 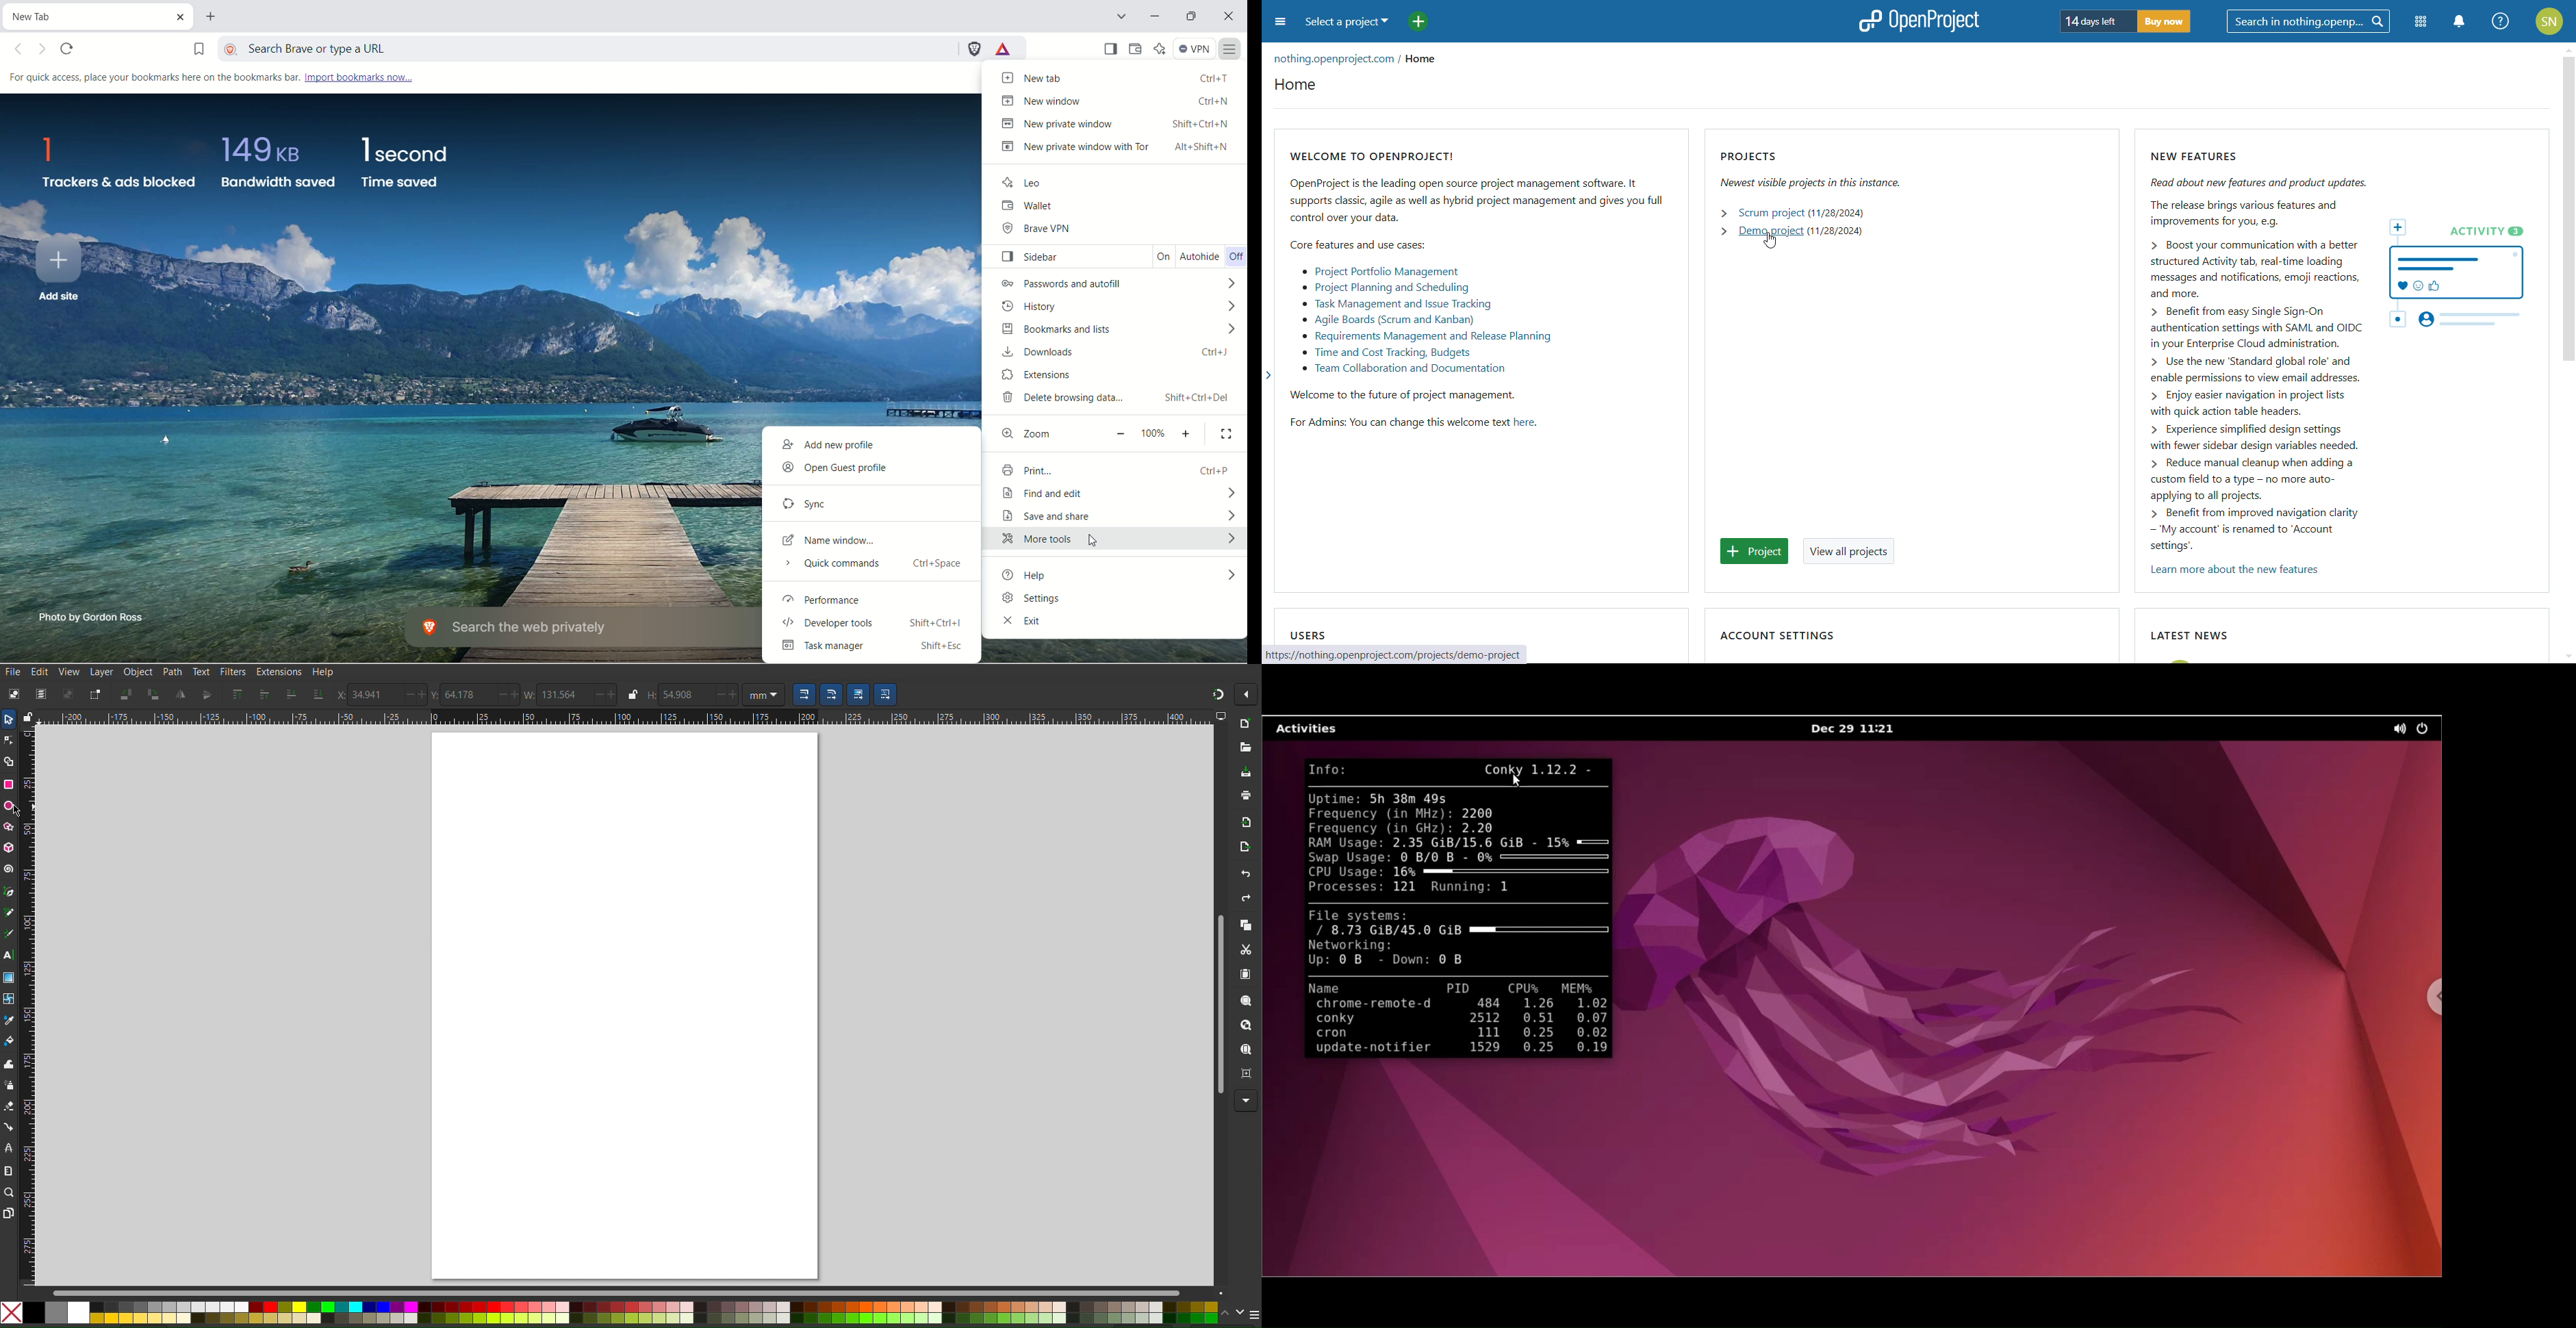 I want to click on Width, so click(x=529, y=694).